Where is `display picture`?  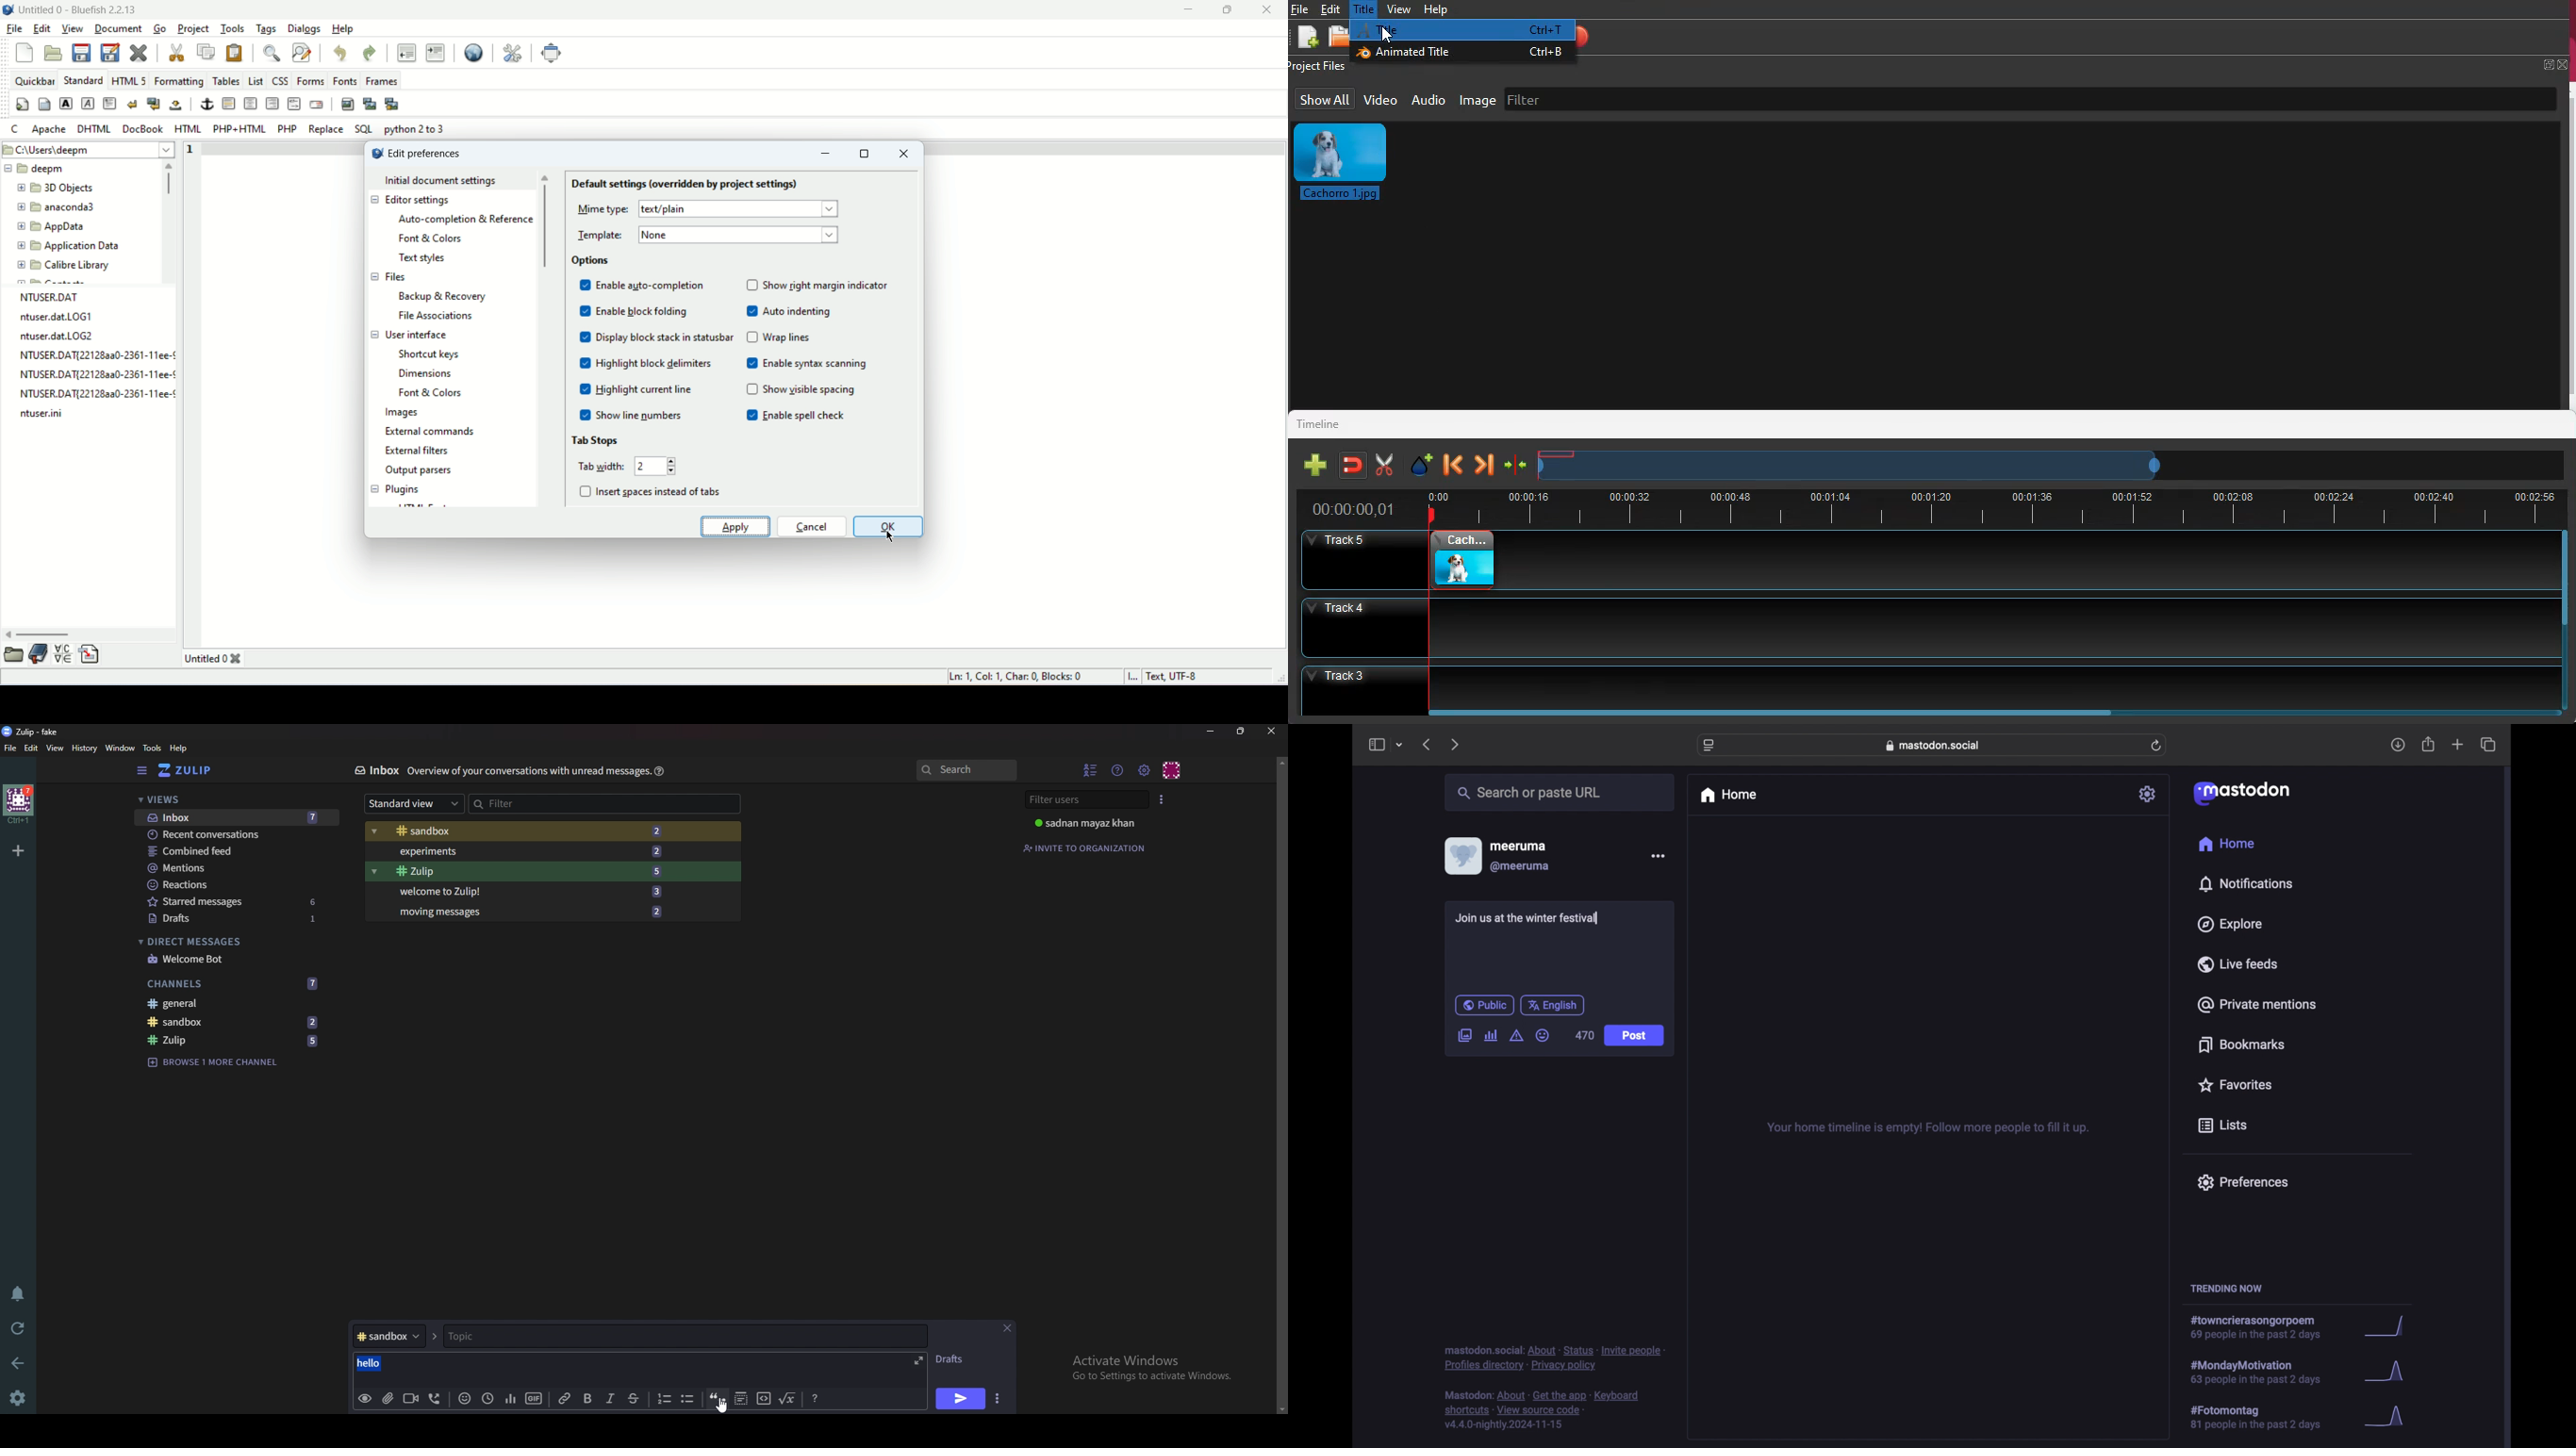 display picture is located at coordinates (1462, 855).